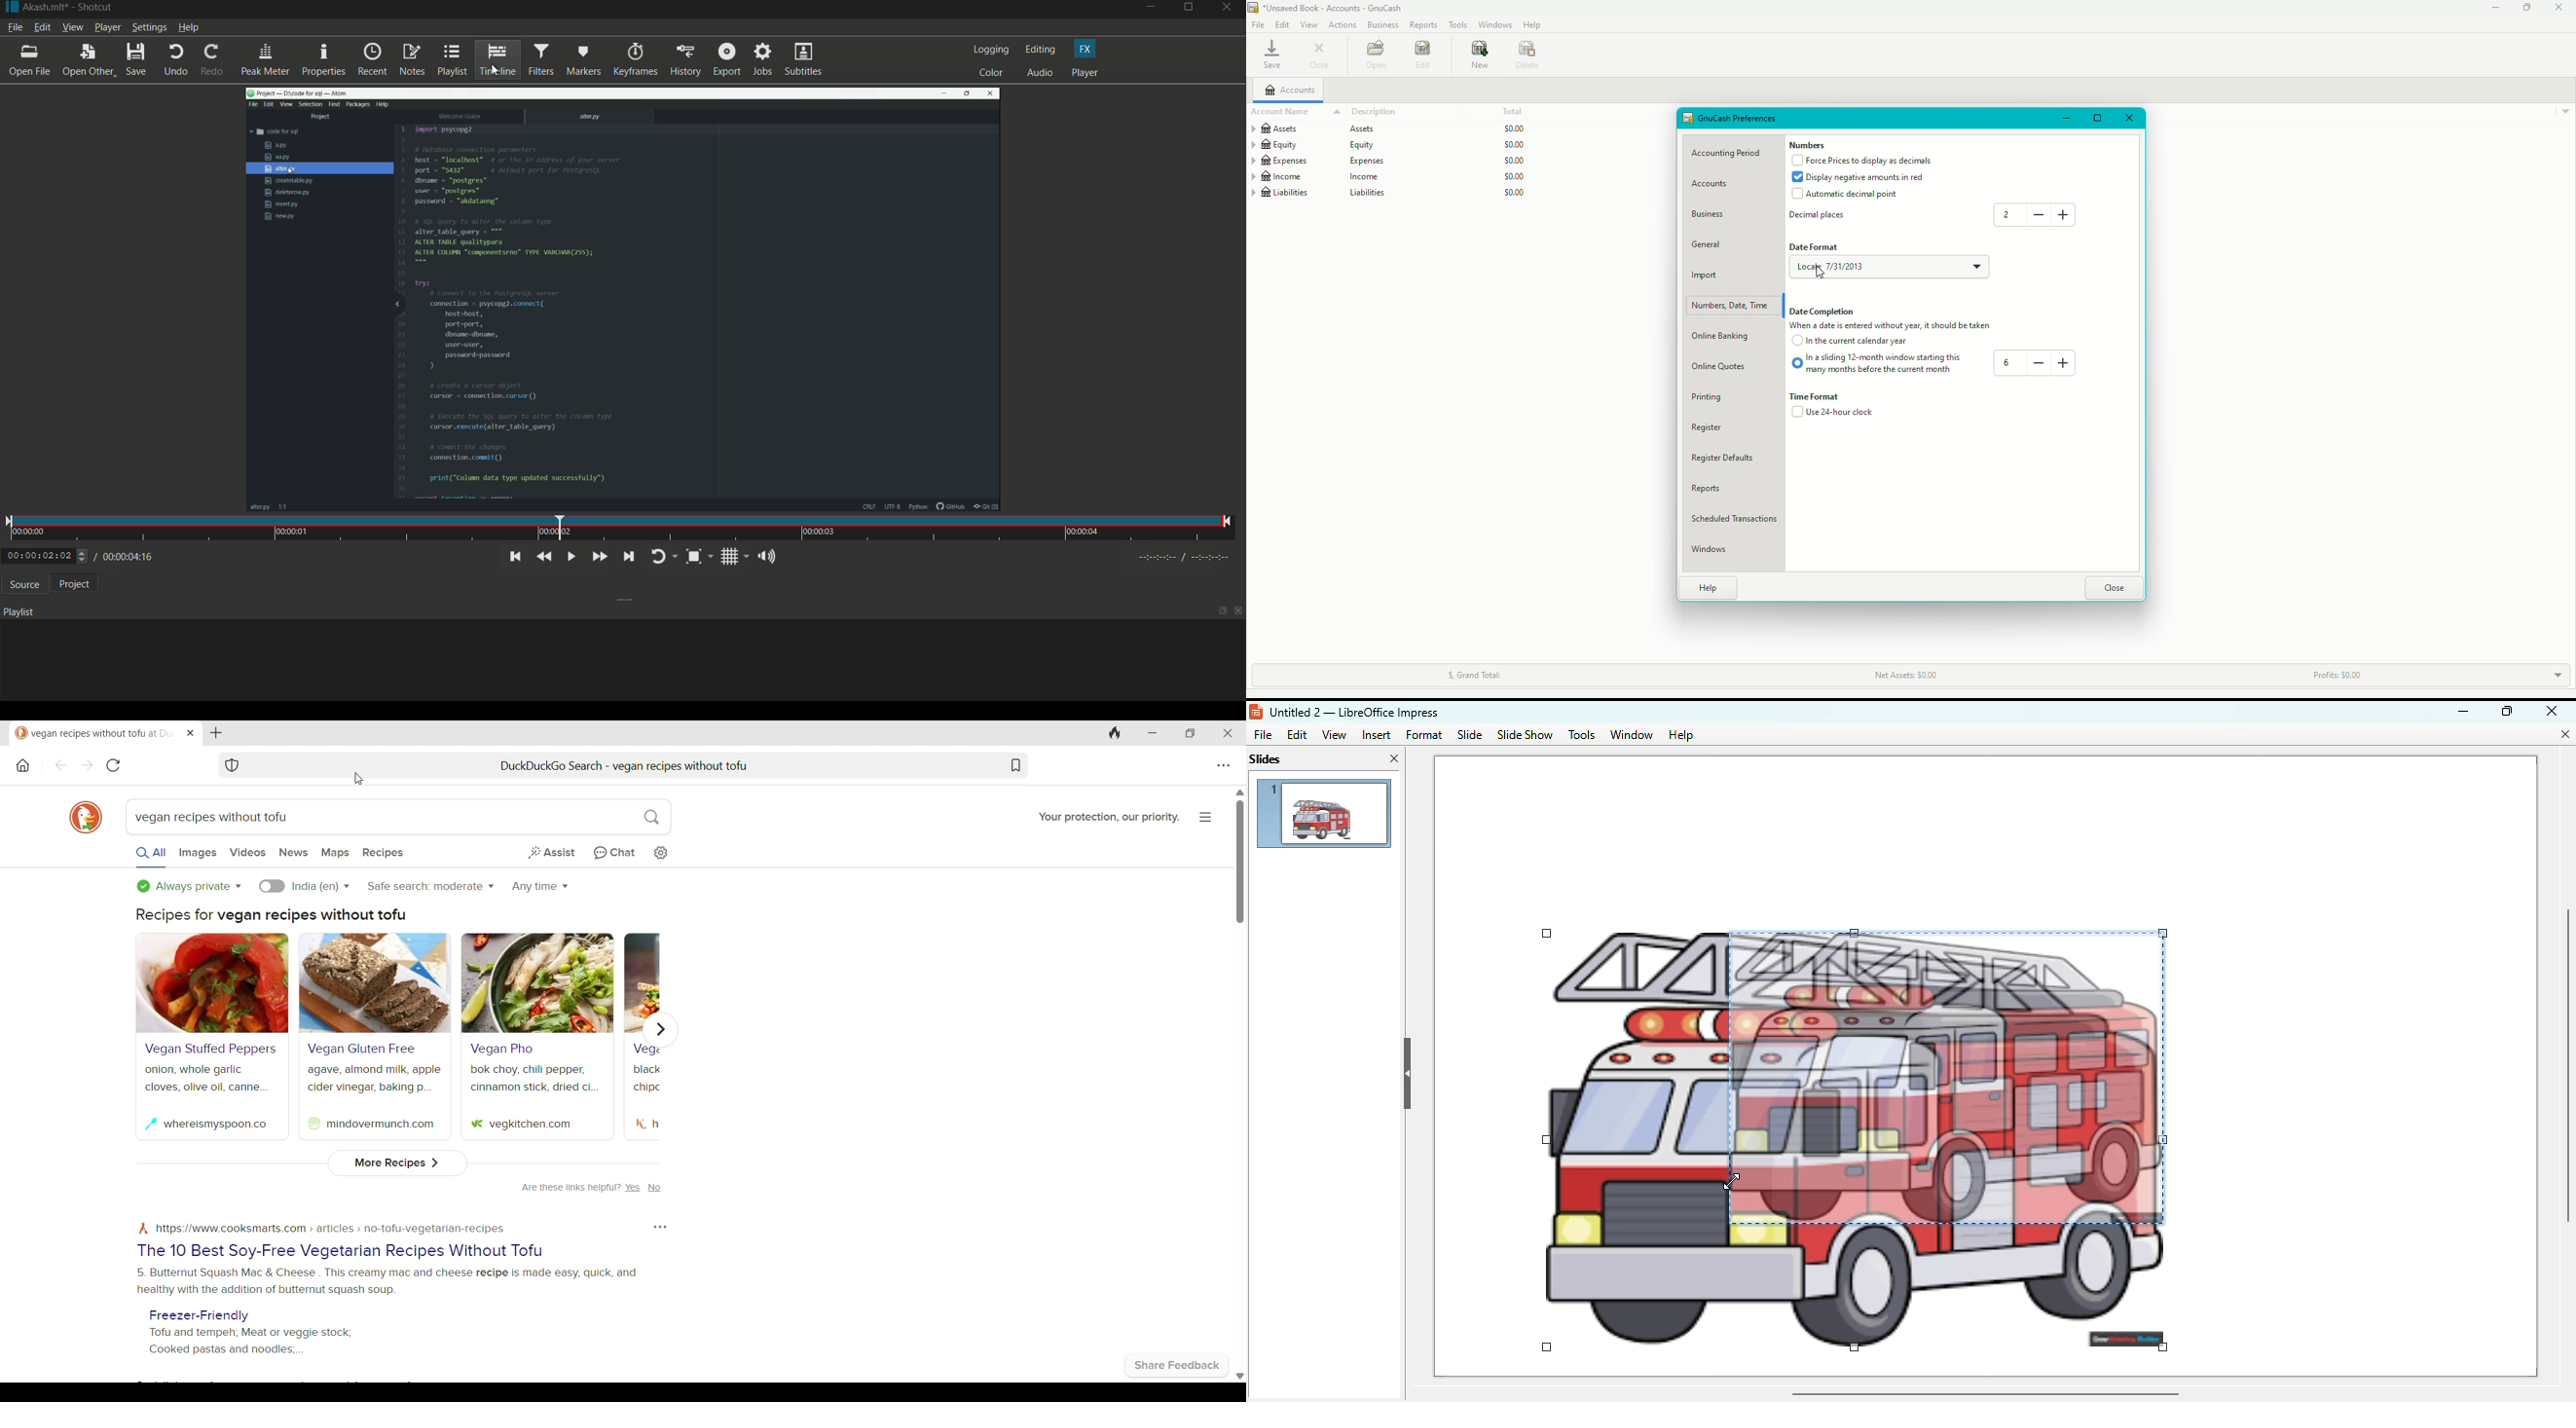 Image resolution: width=2576 pixels, height=1428 pixels. I want to click on 24 hour clock, so click(1833, 415).